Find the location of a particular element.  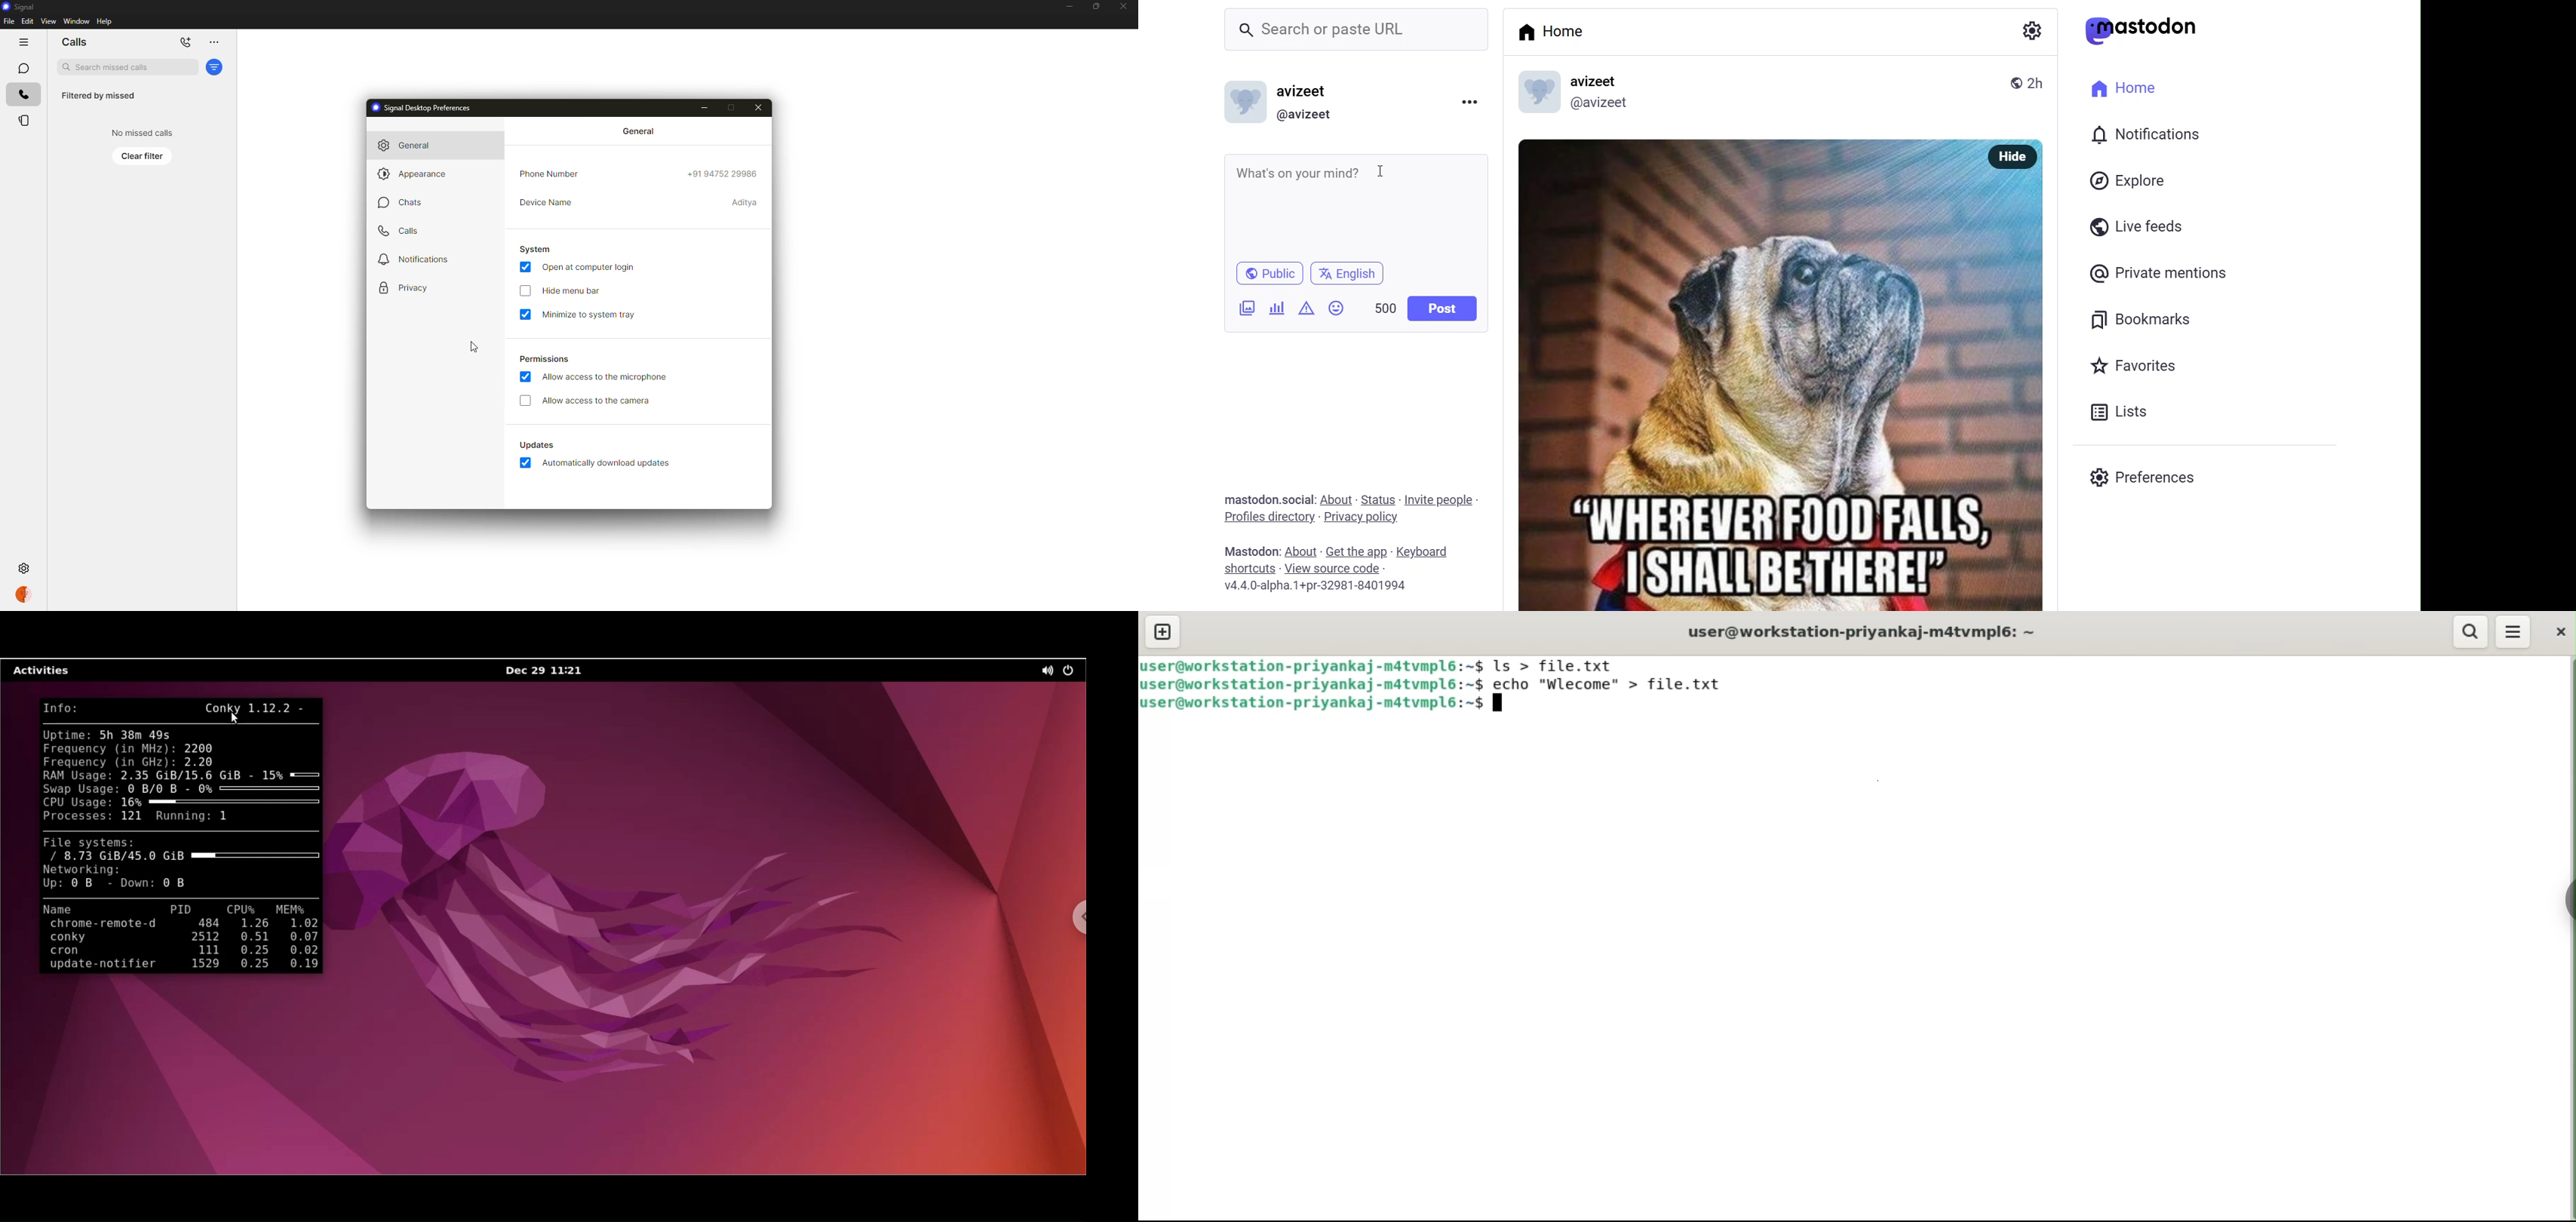

permissions is located at coordinates (545, 359).